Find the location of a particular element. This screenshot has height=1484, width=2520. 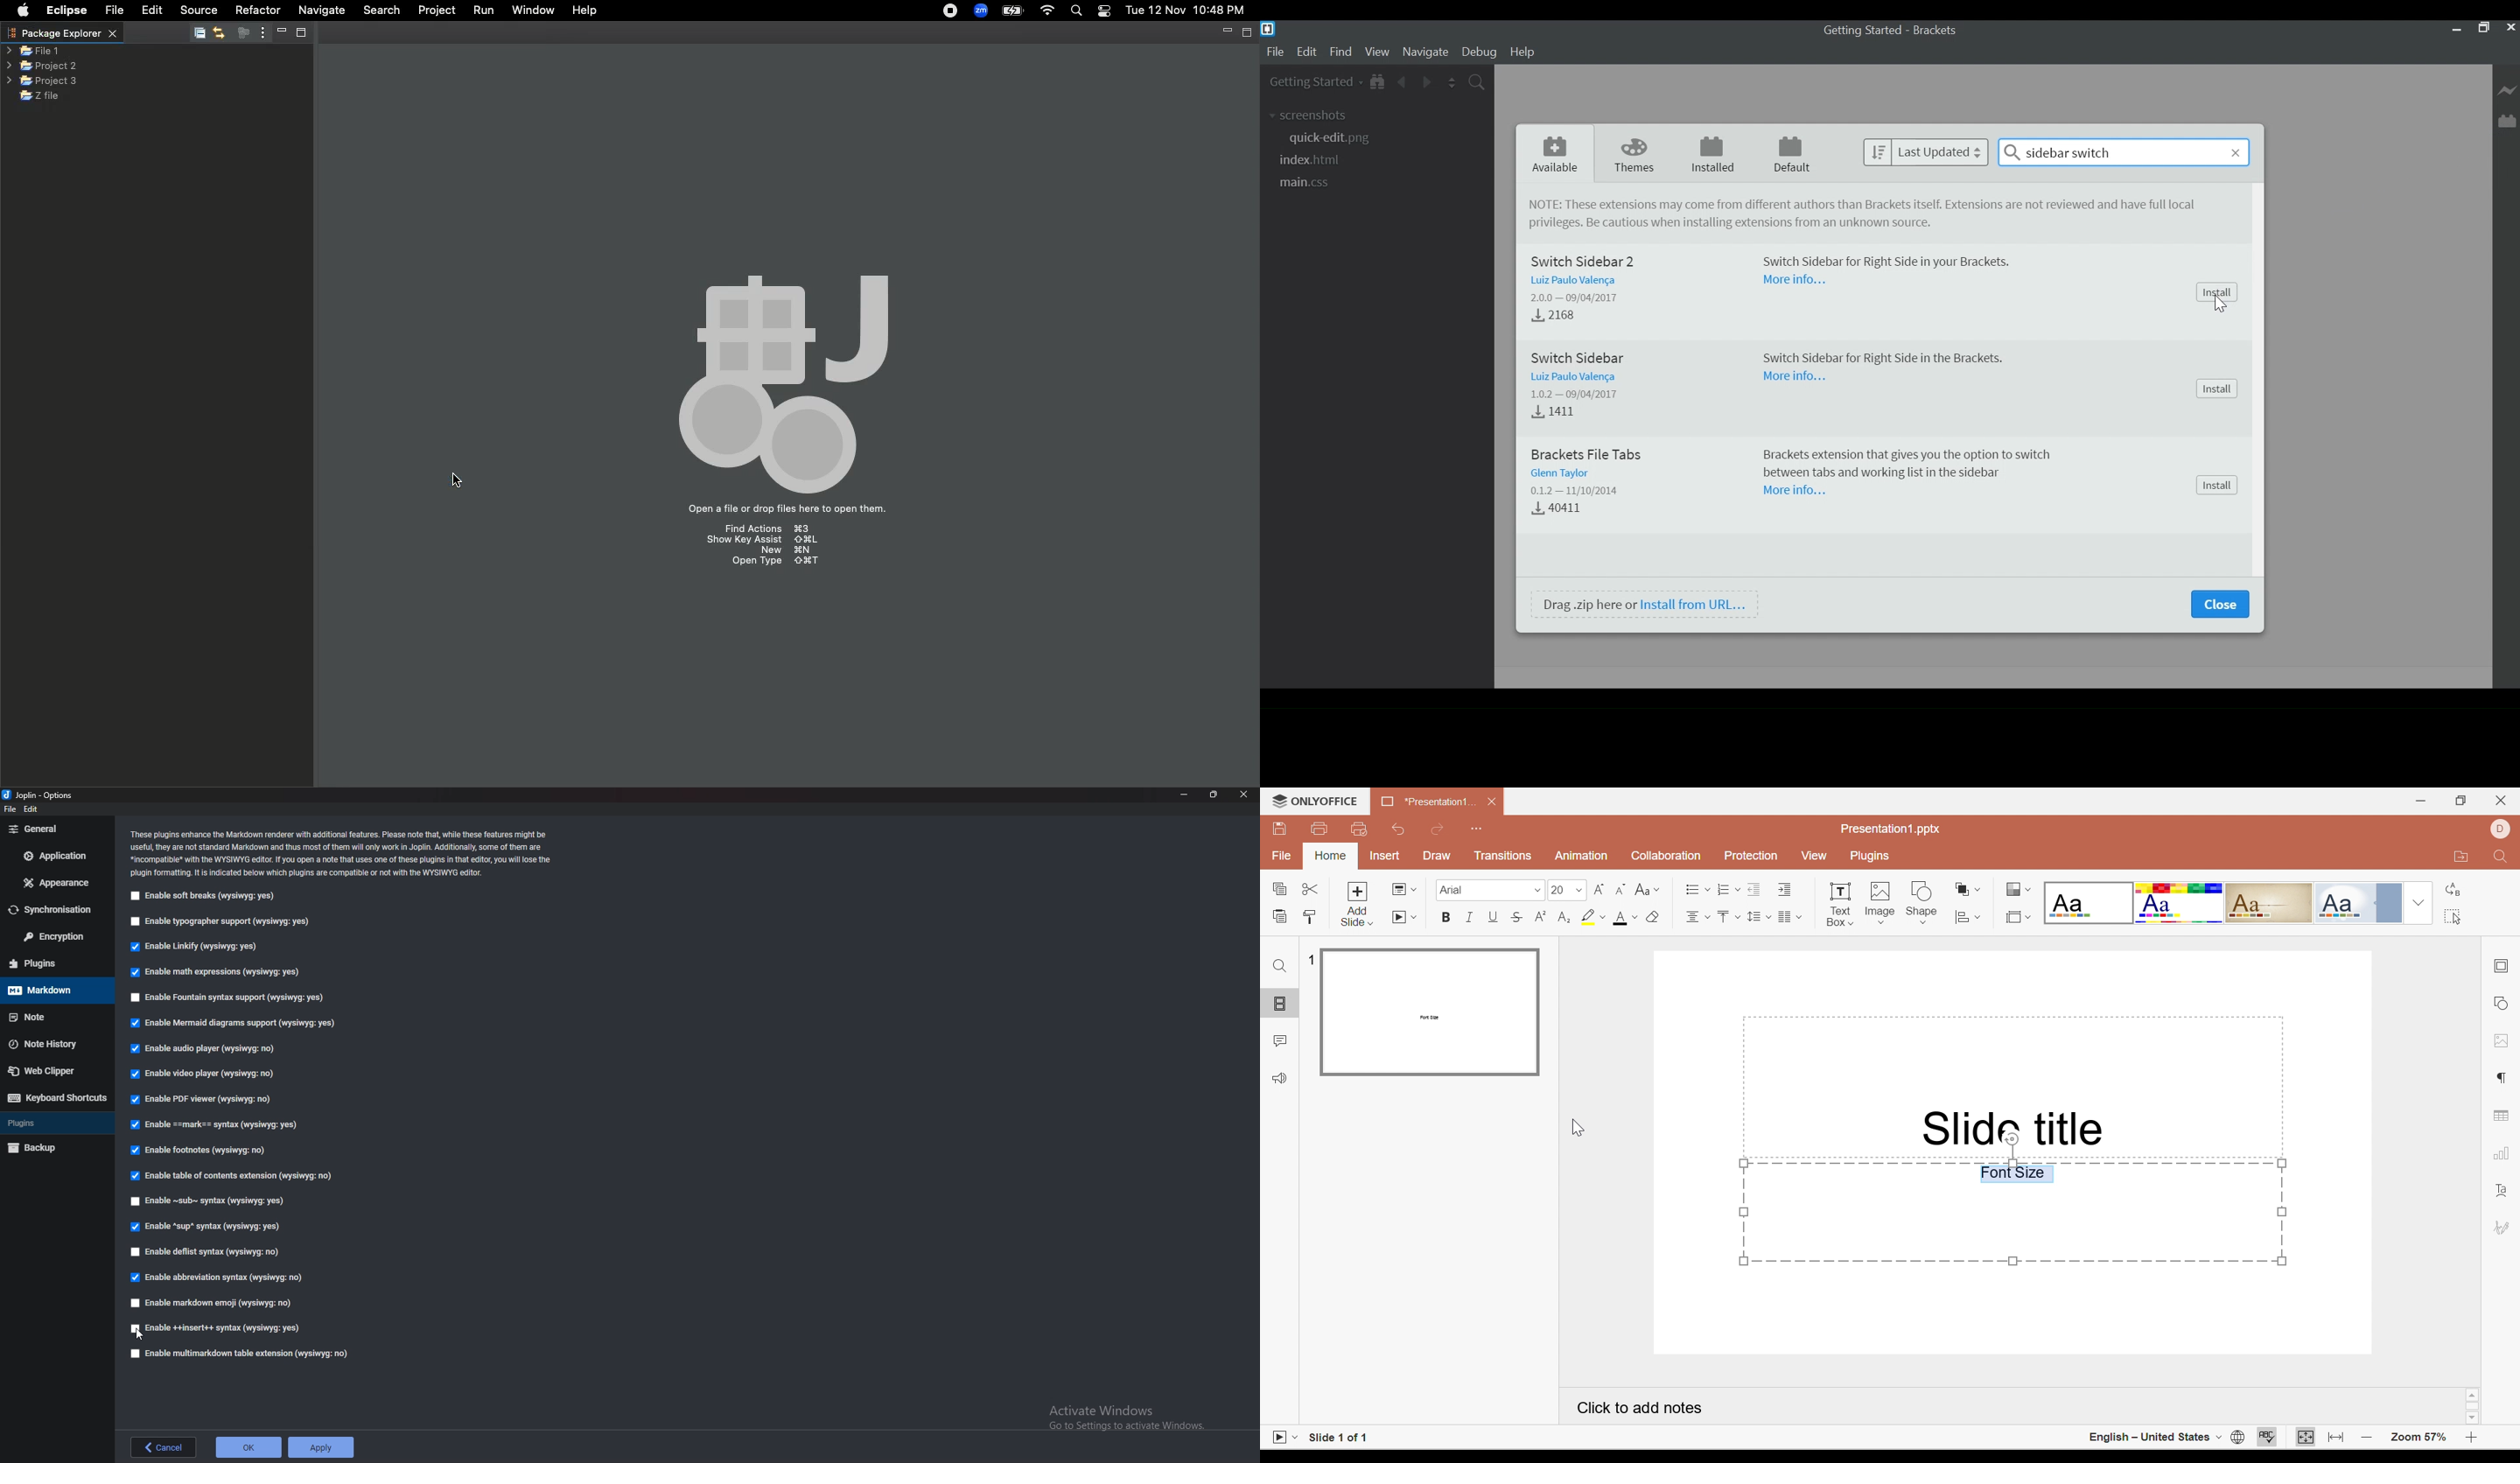

Install is located at coordinates (2217, 486).